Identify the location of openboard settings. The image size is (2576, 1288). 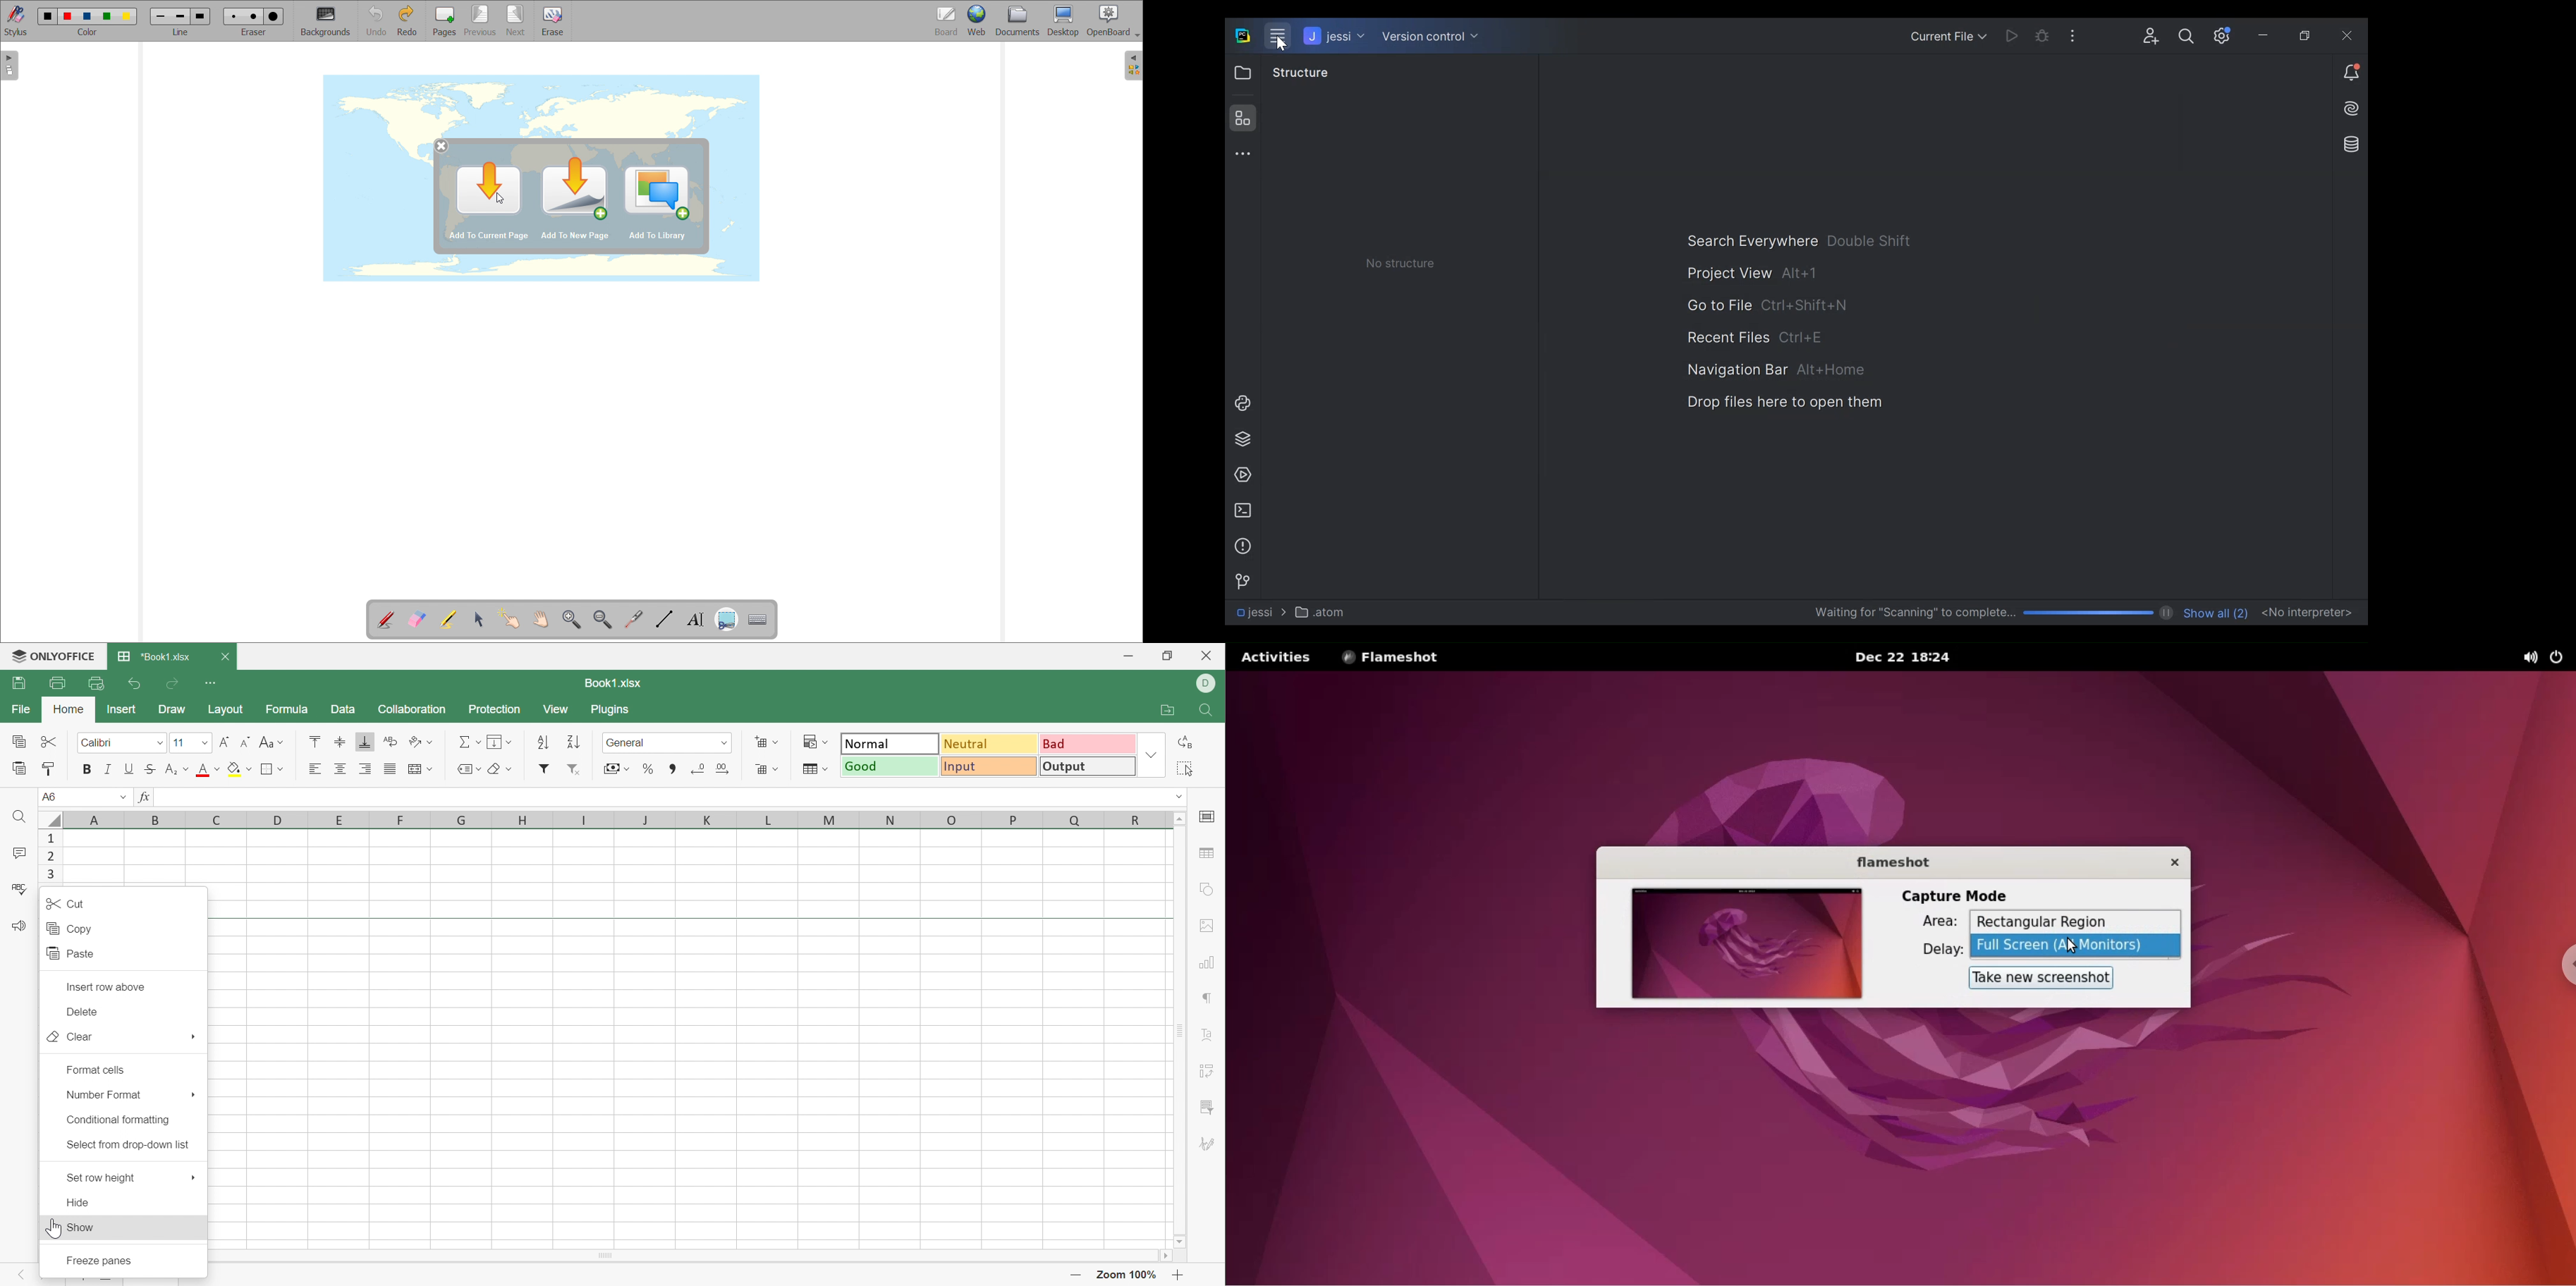
(1113, 20).